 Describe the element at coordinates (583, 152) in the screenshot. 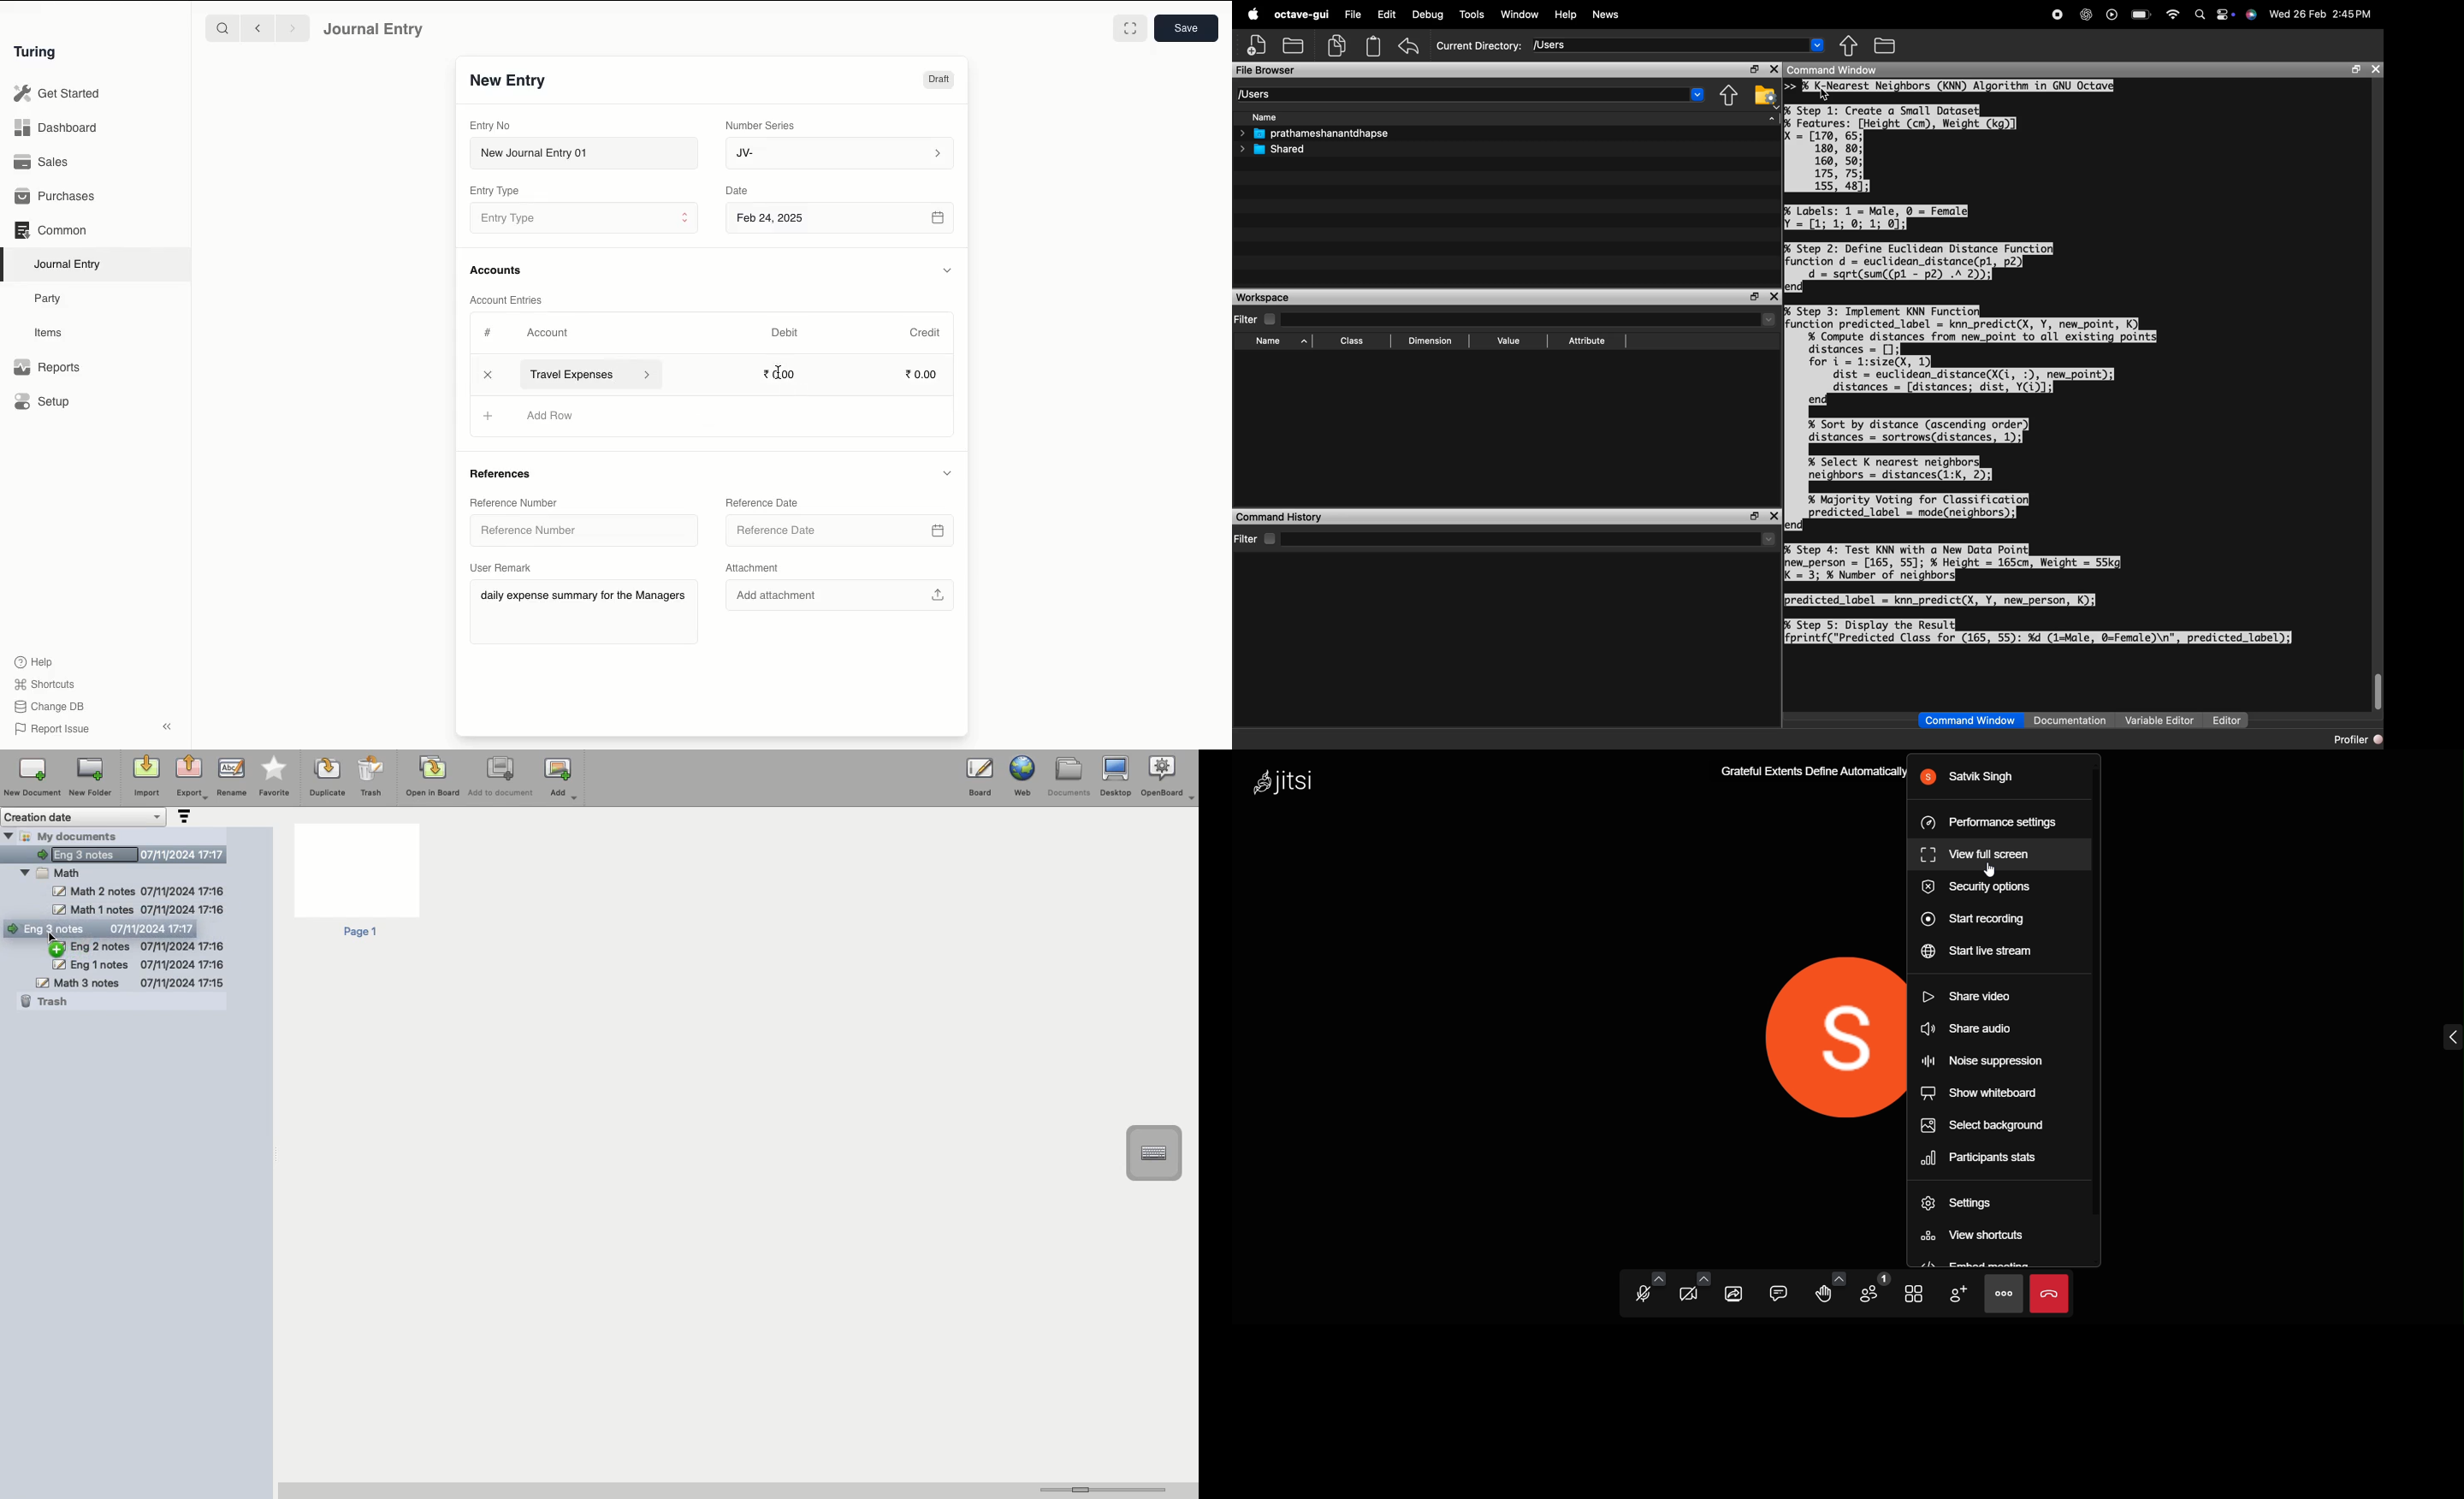

I see `New Journal Entry 01` at that location.